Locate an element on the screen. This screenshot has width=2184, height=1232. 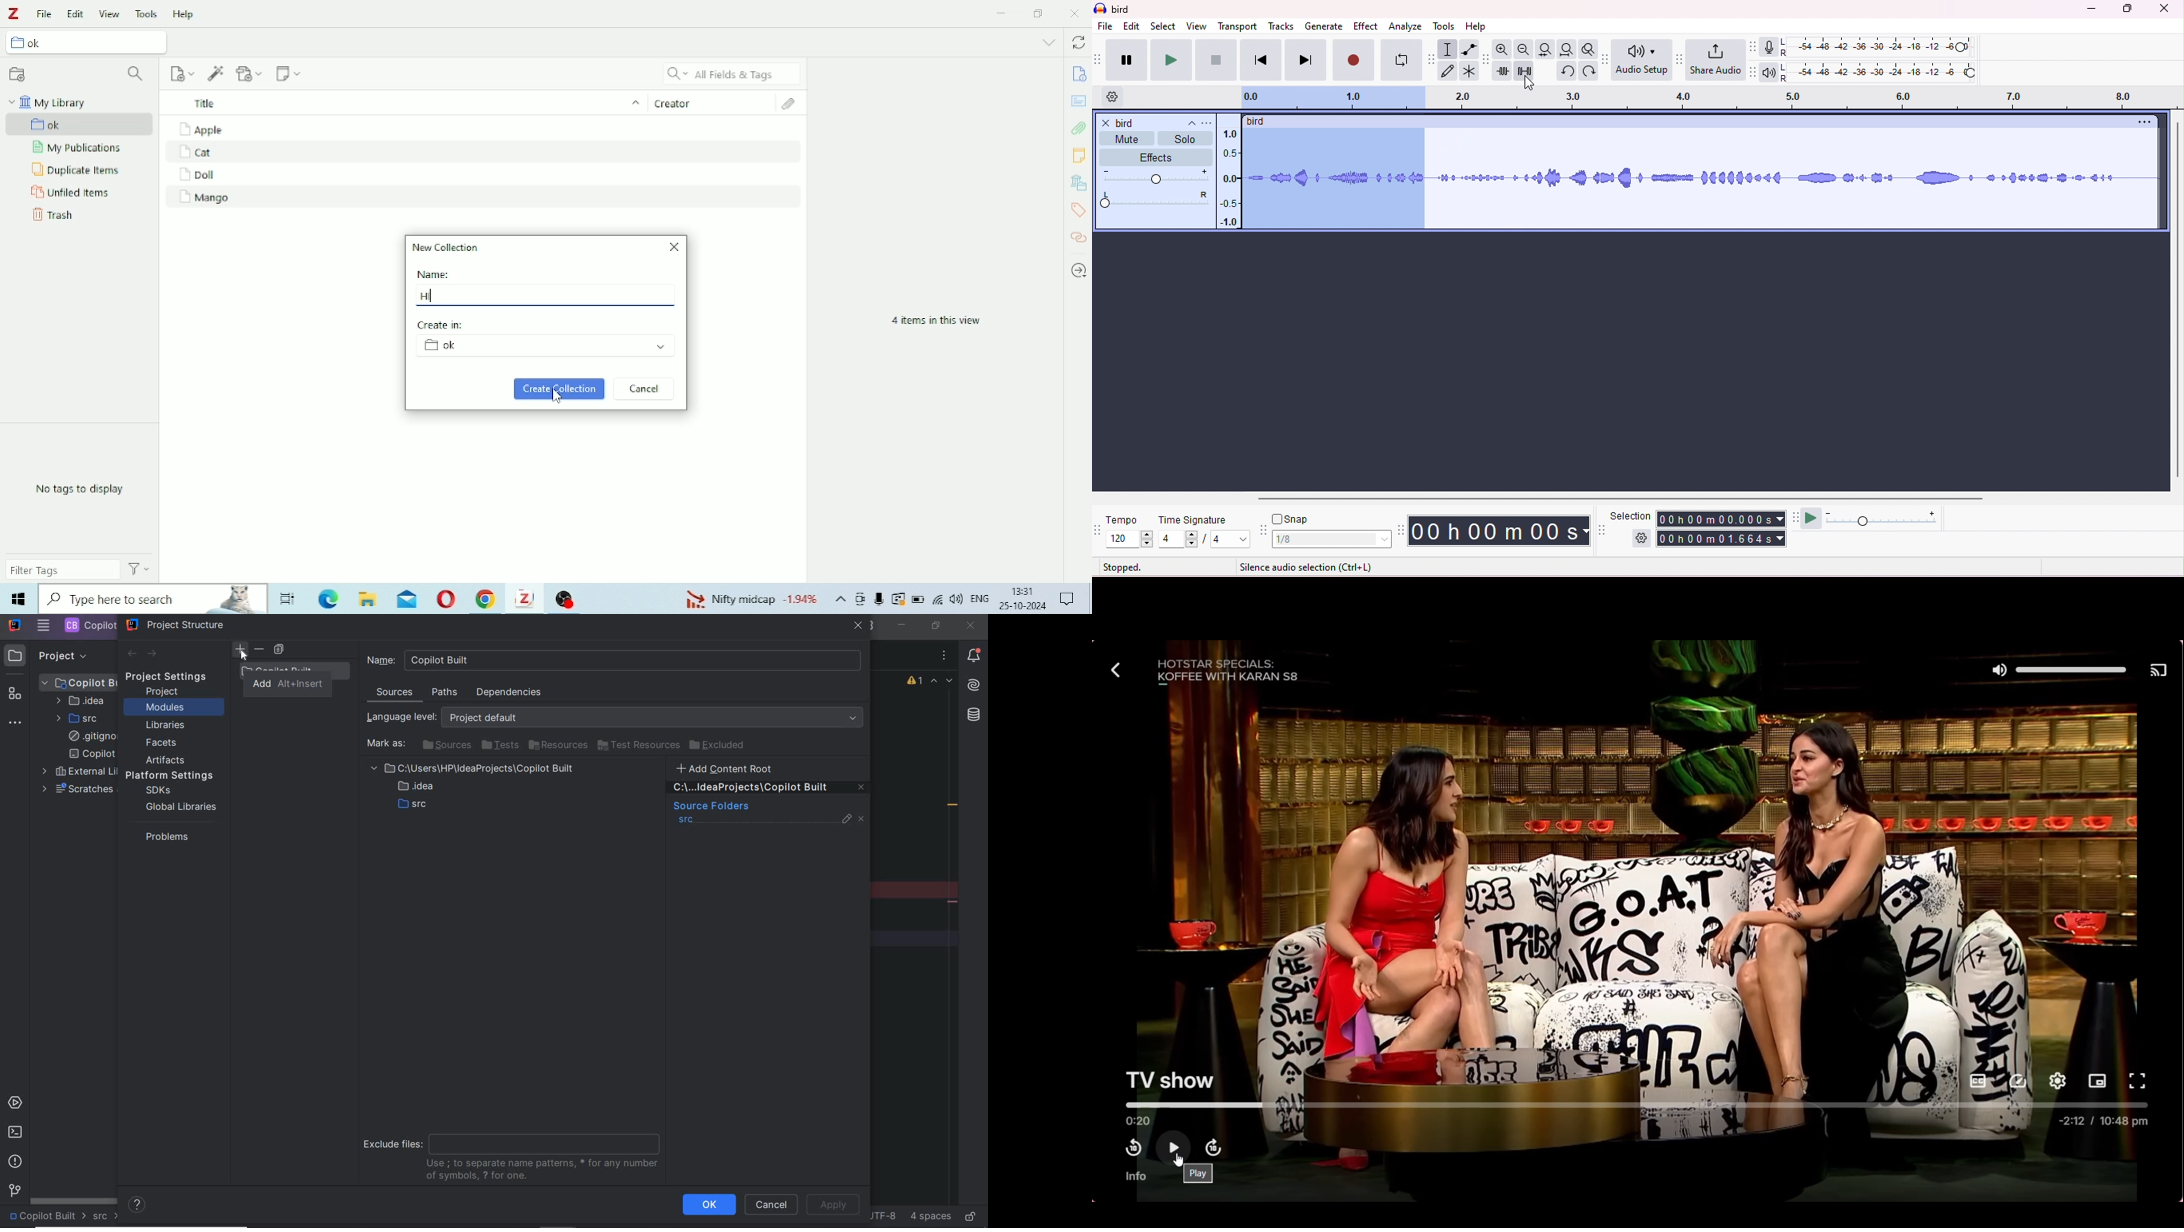
New Item is located at coordinates (183, 74).